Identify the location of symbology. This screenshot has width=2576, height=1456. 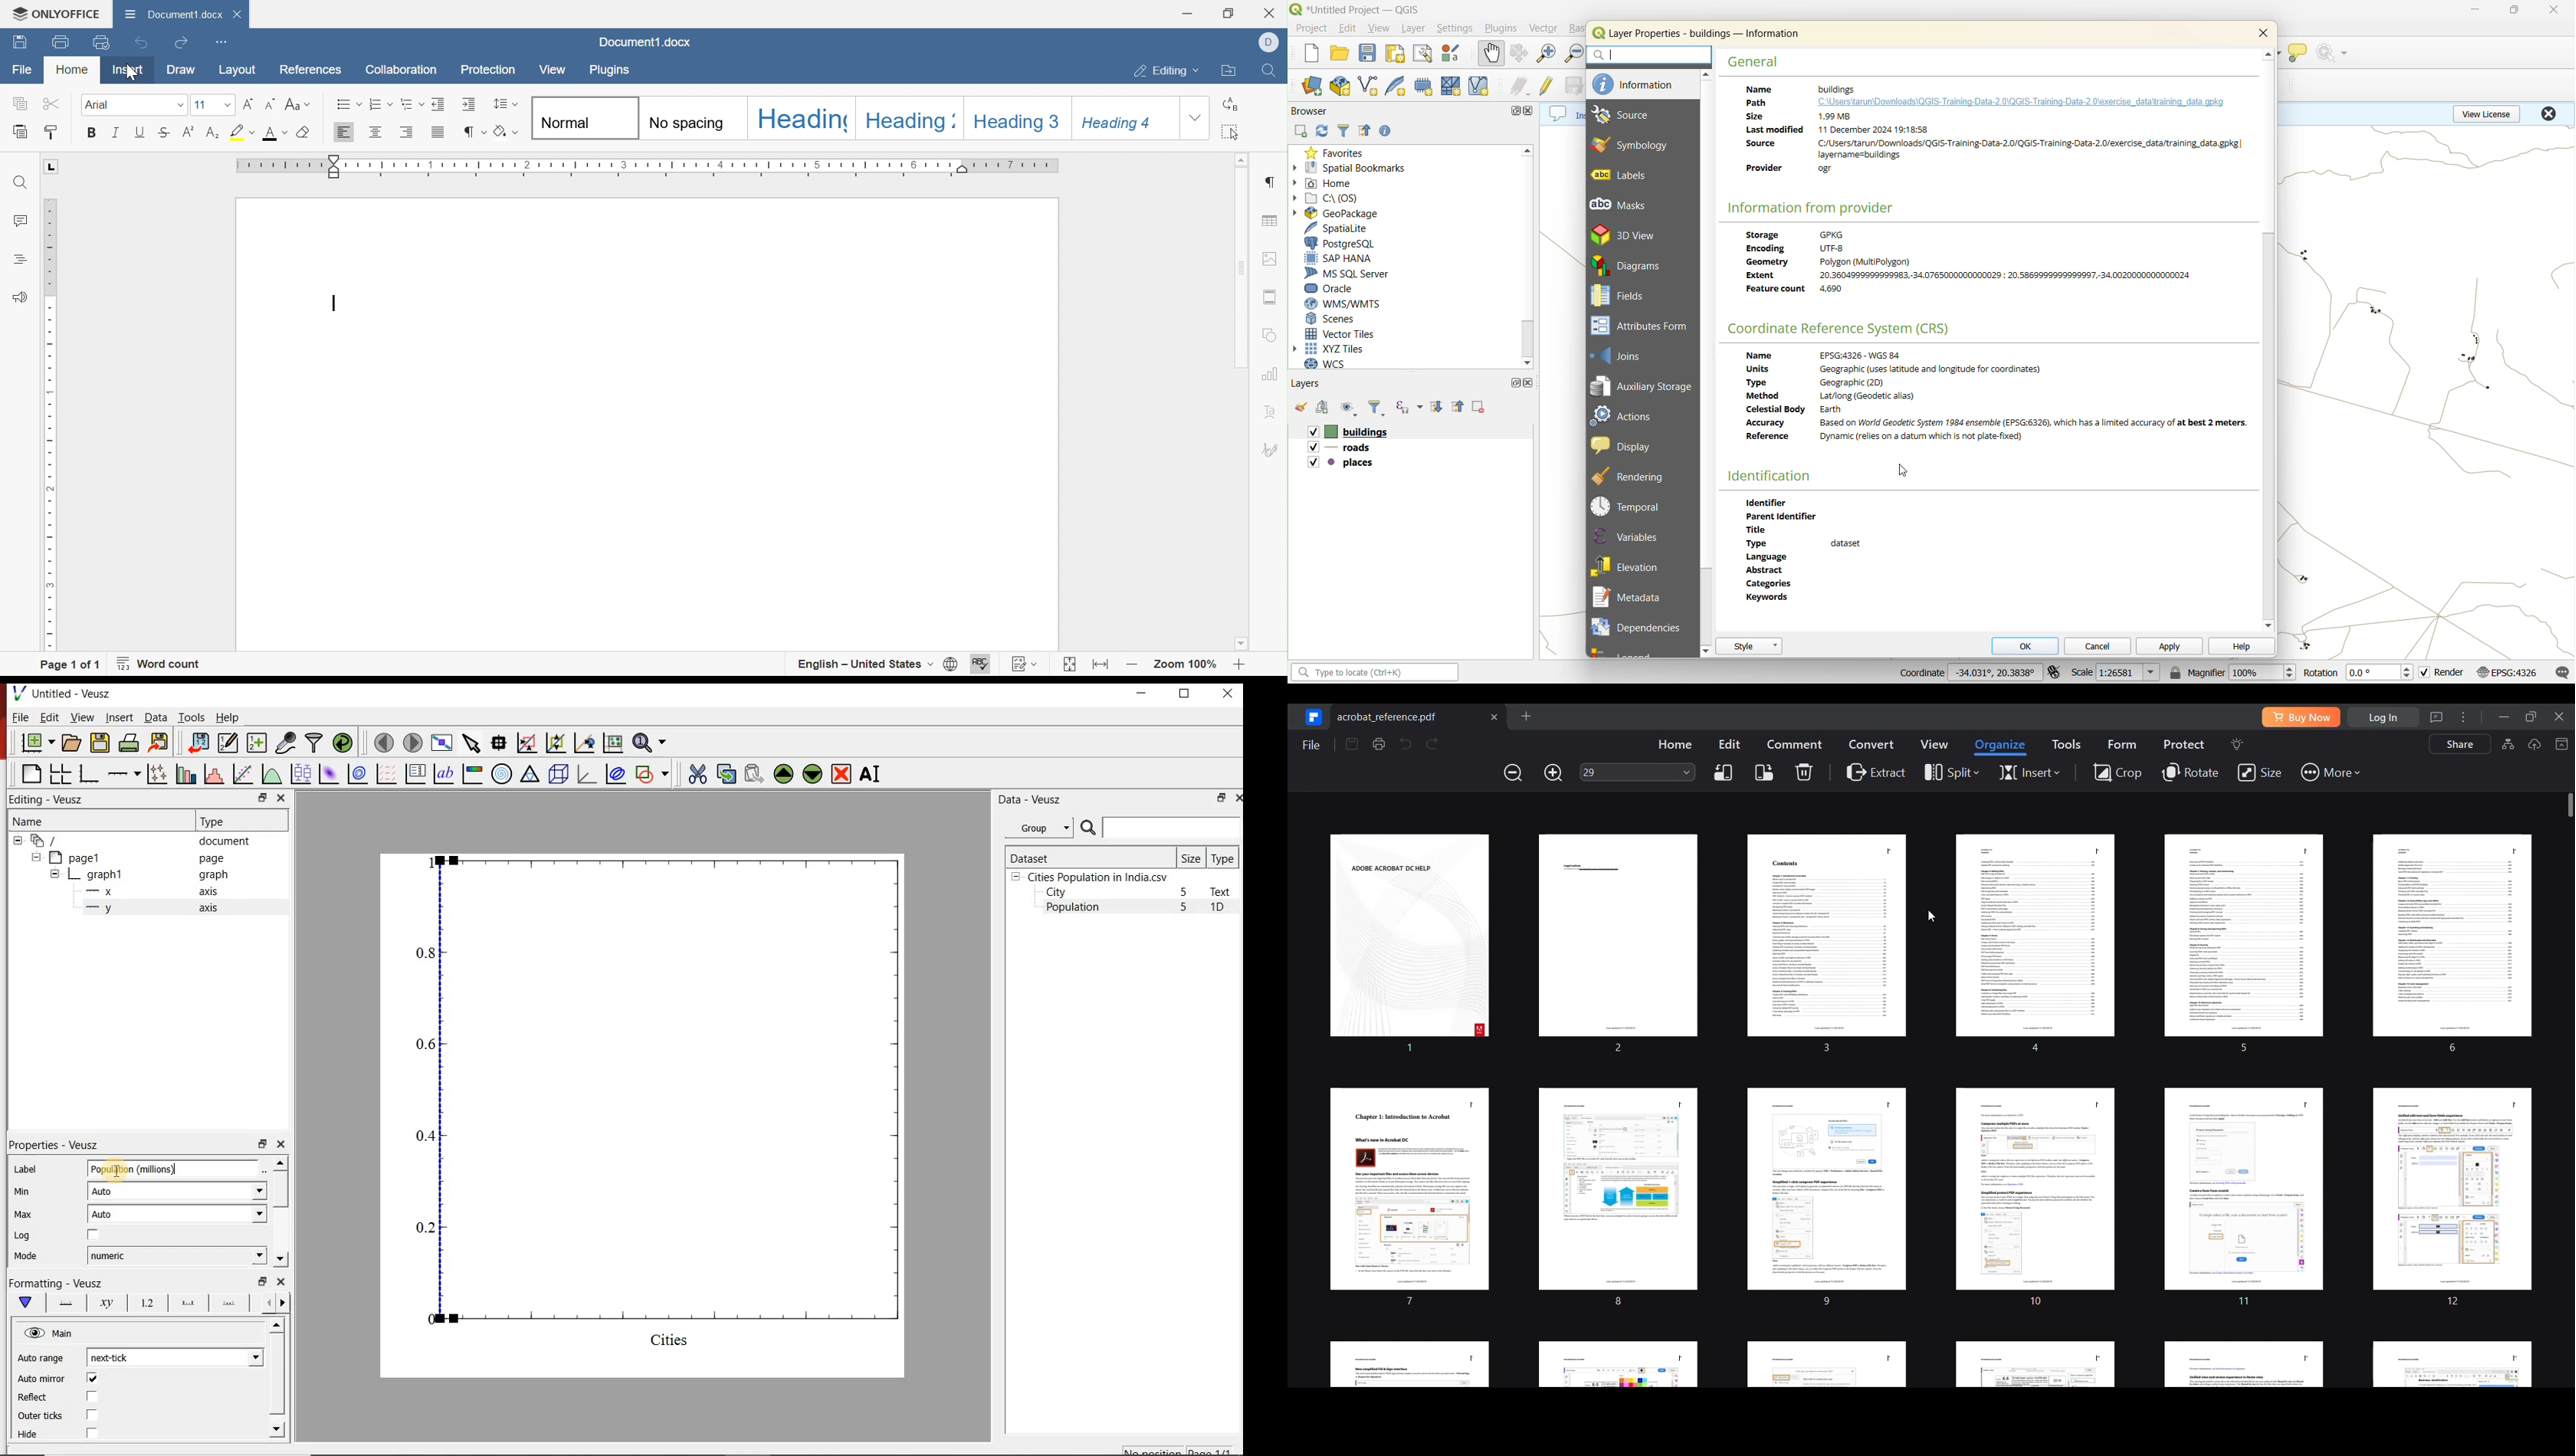
(1640, 147).